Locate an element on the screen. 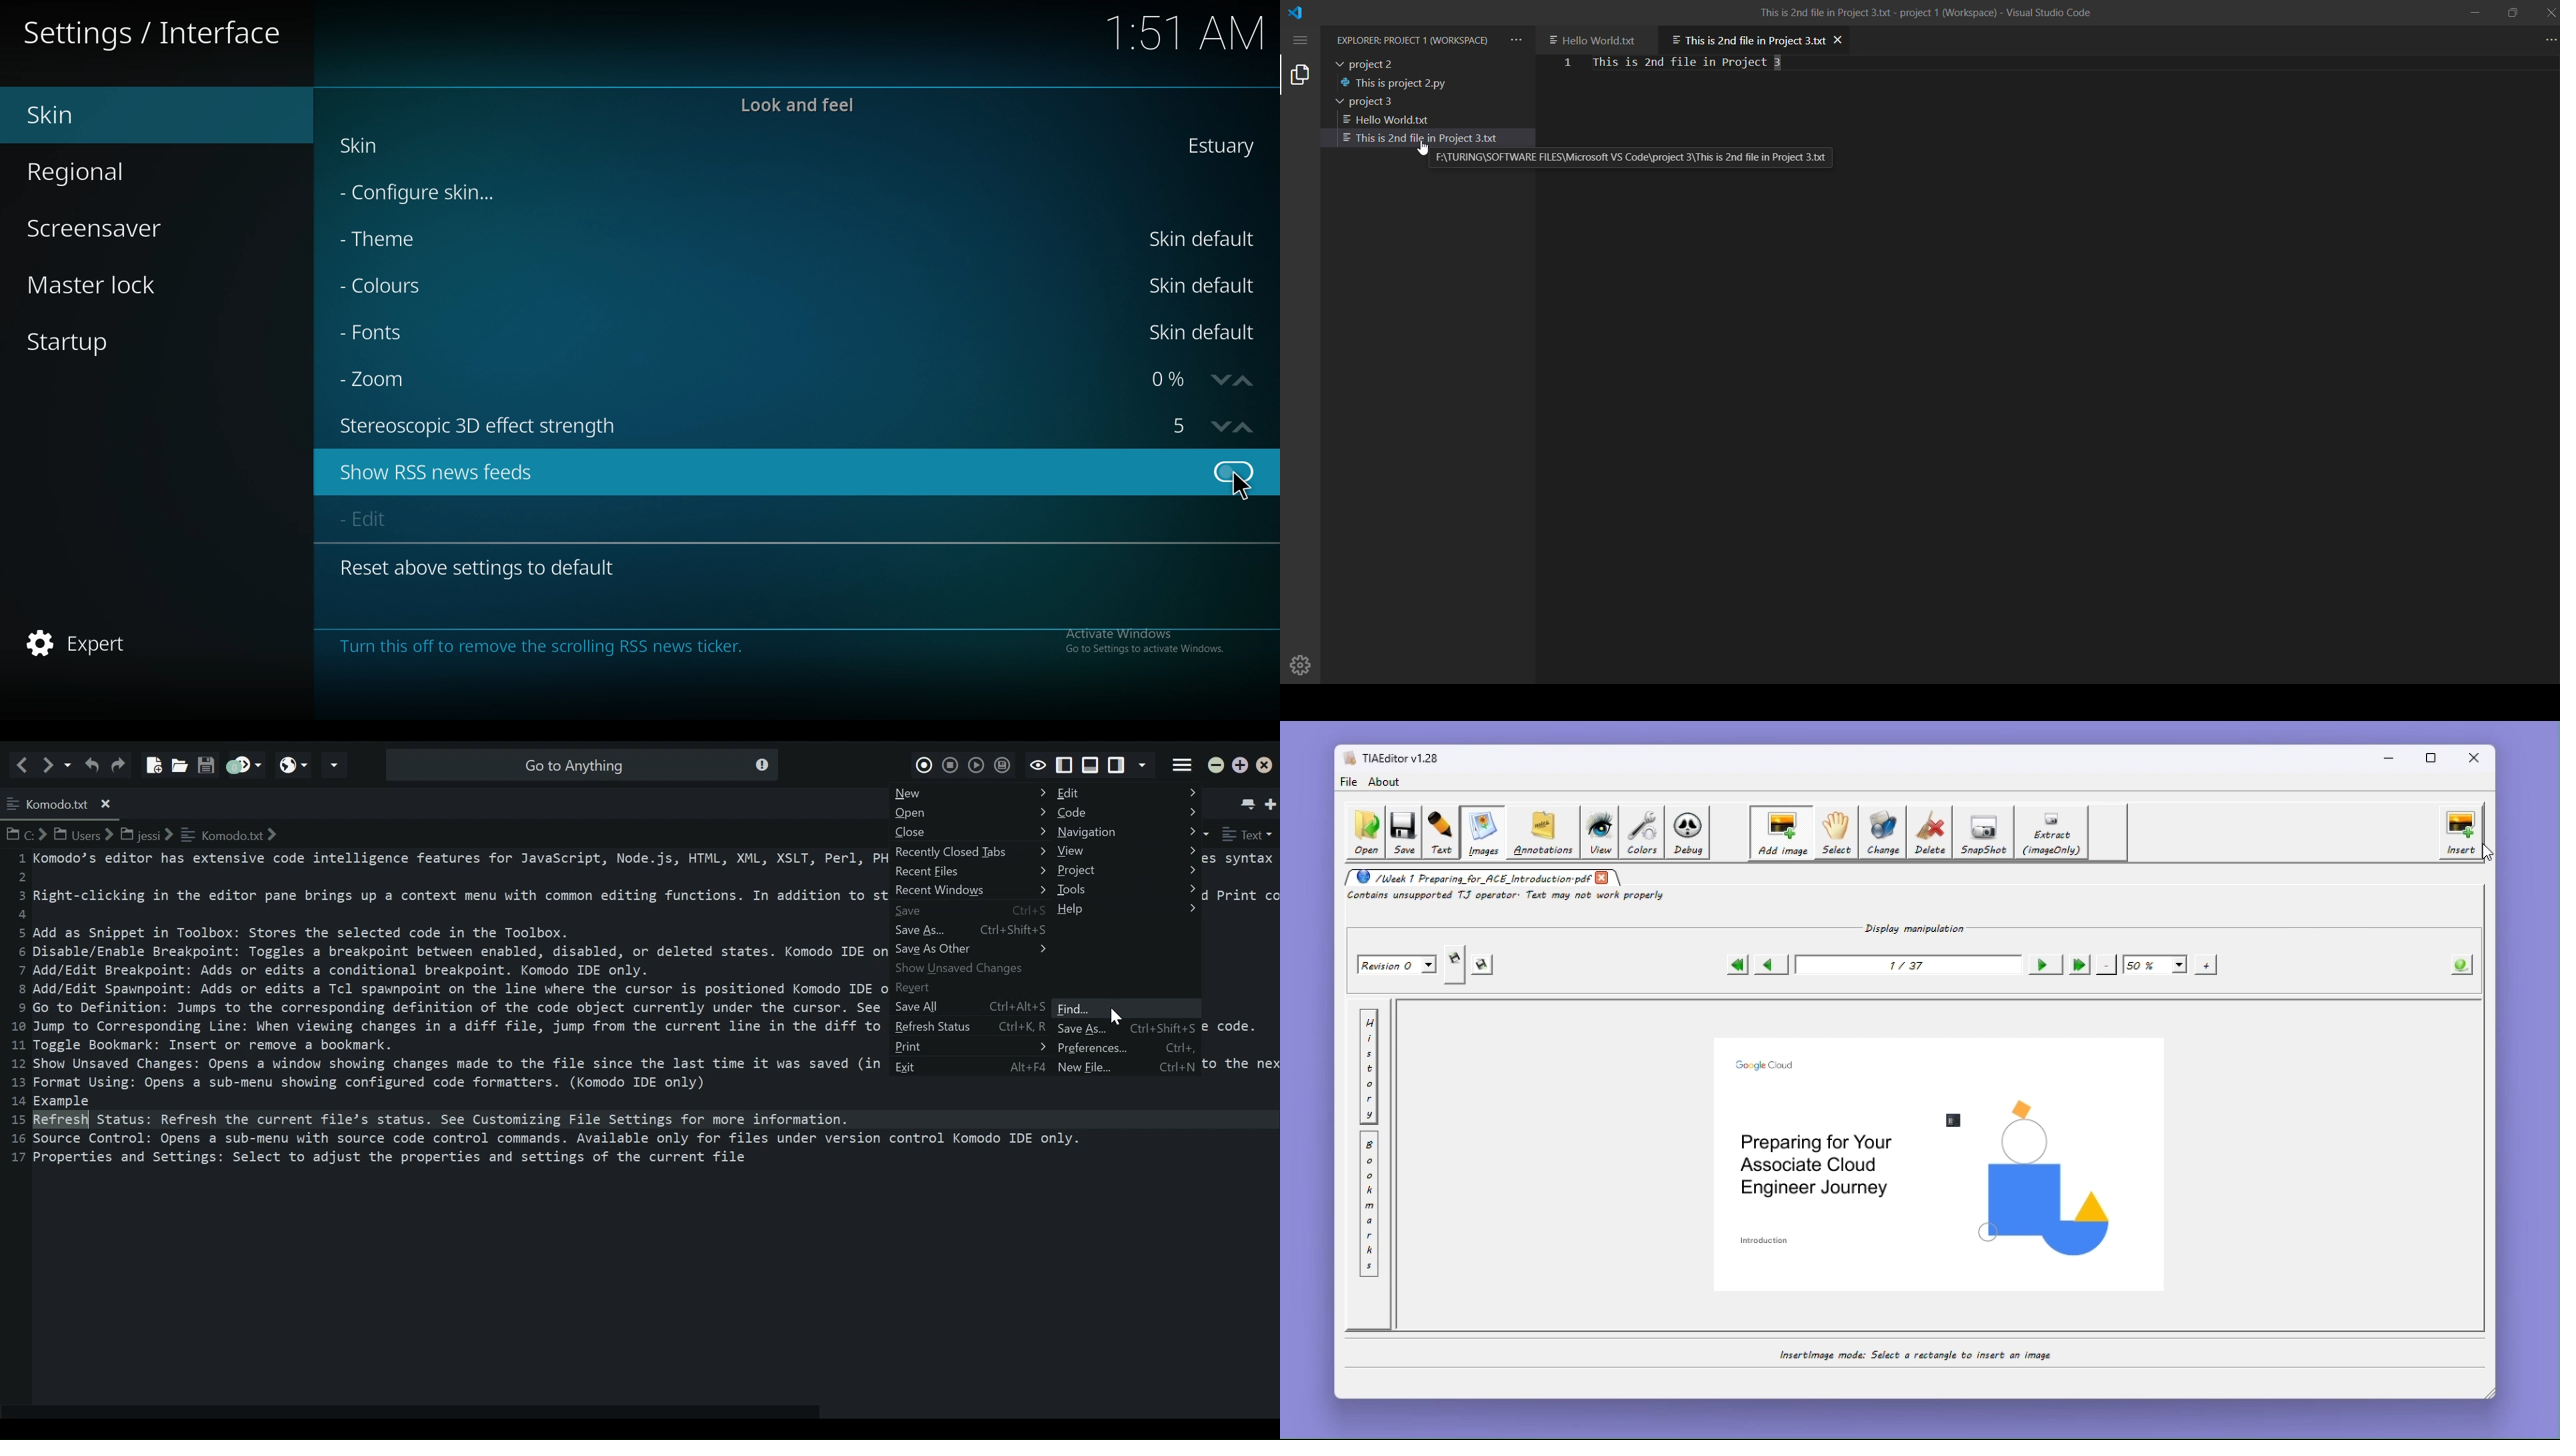 This screenshot has width=2576, height=1456. decrease zoom is located at coordinates (1217, 381).